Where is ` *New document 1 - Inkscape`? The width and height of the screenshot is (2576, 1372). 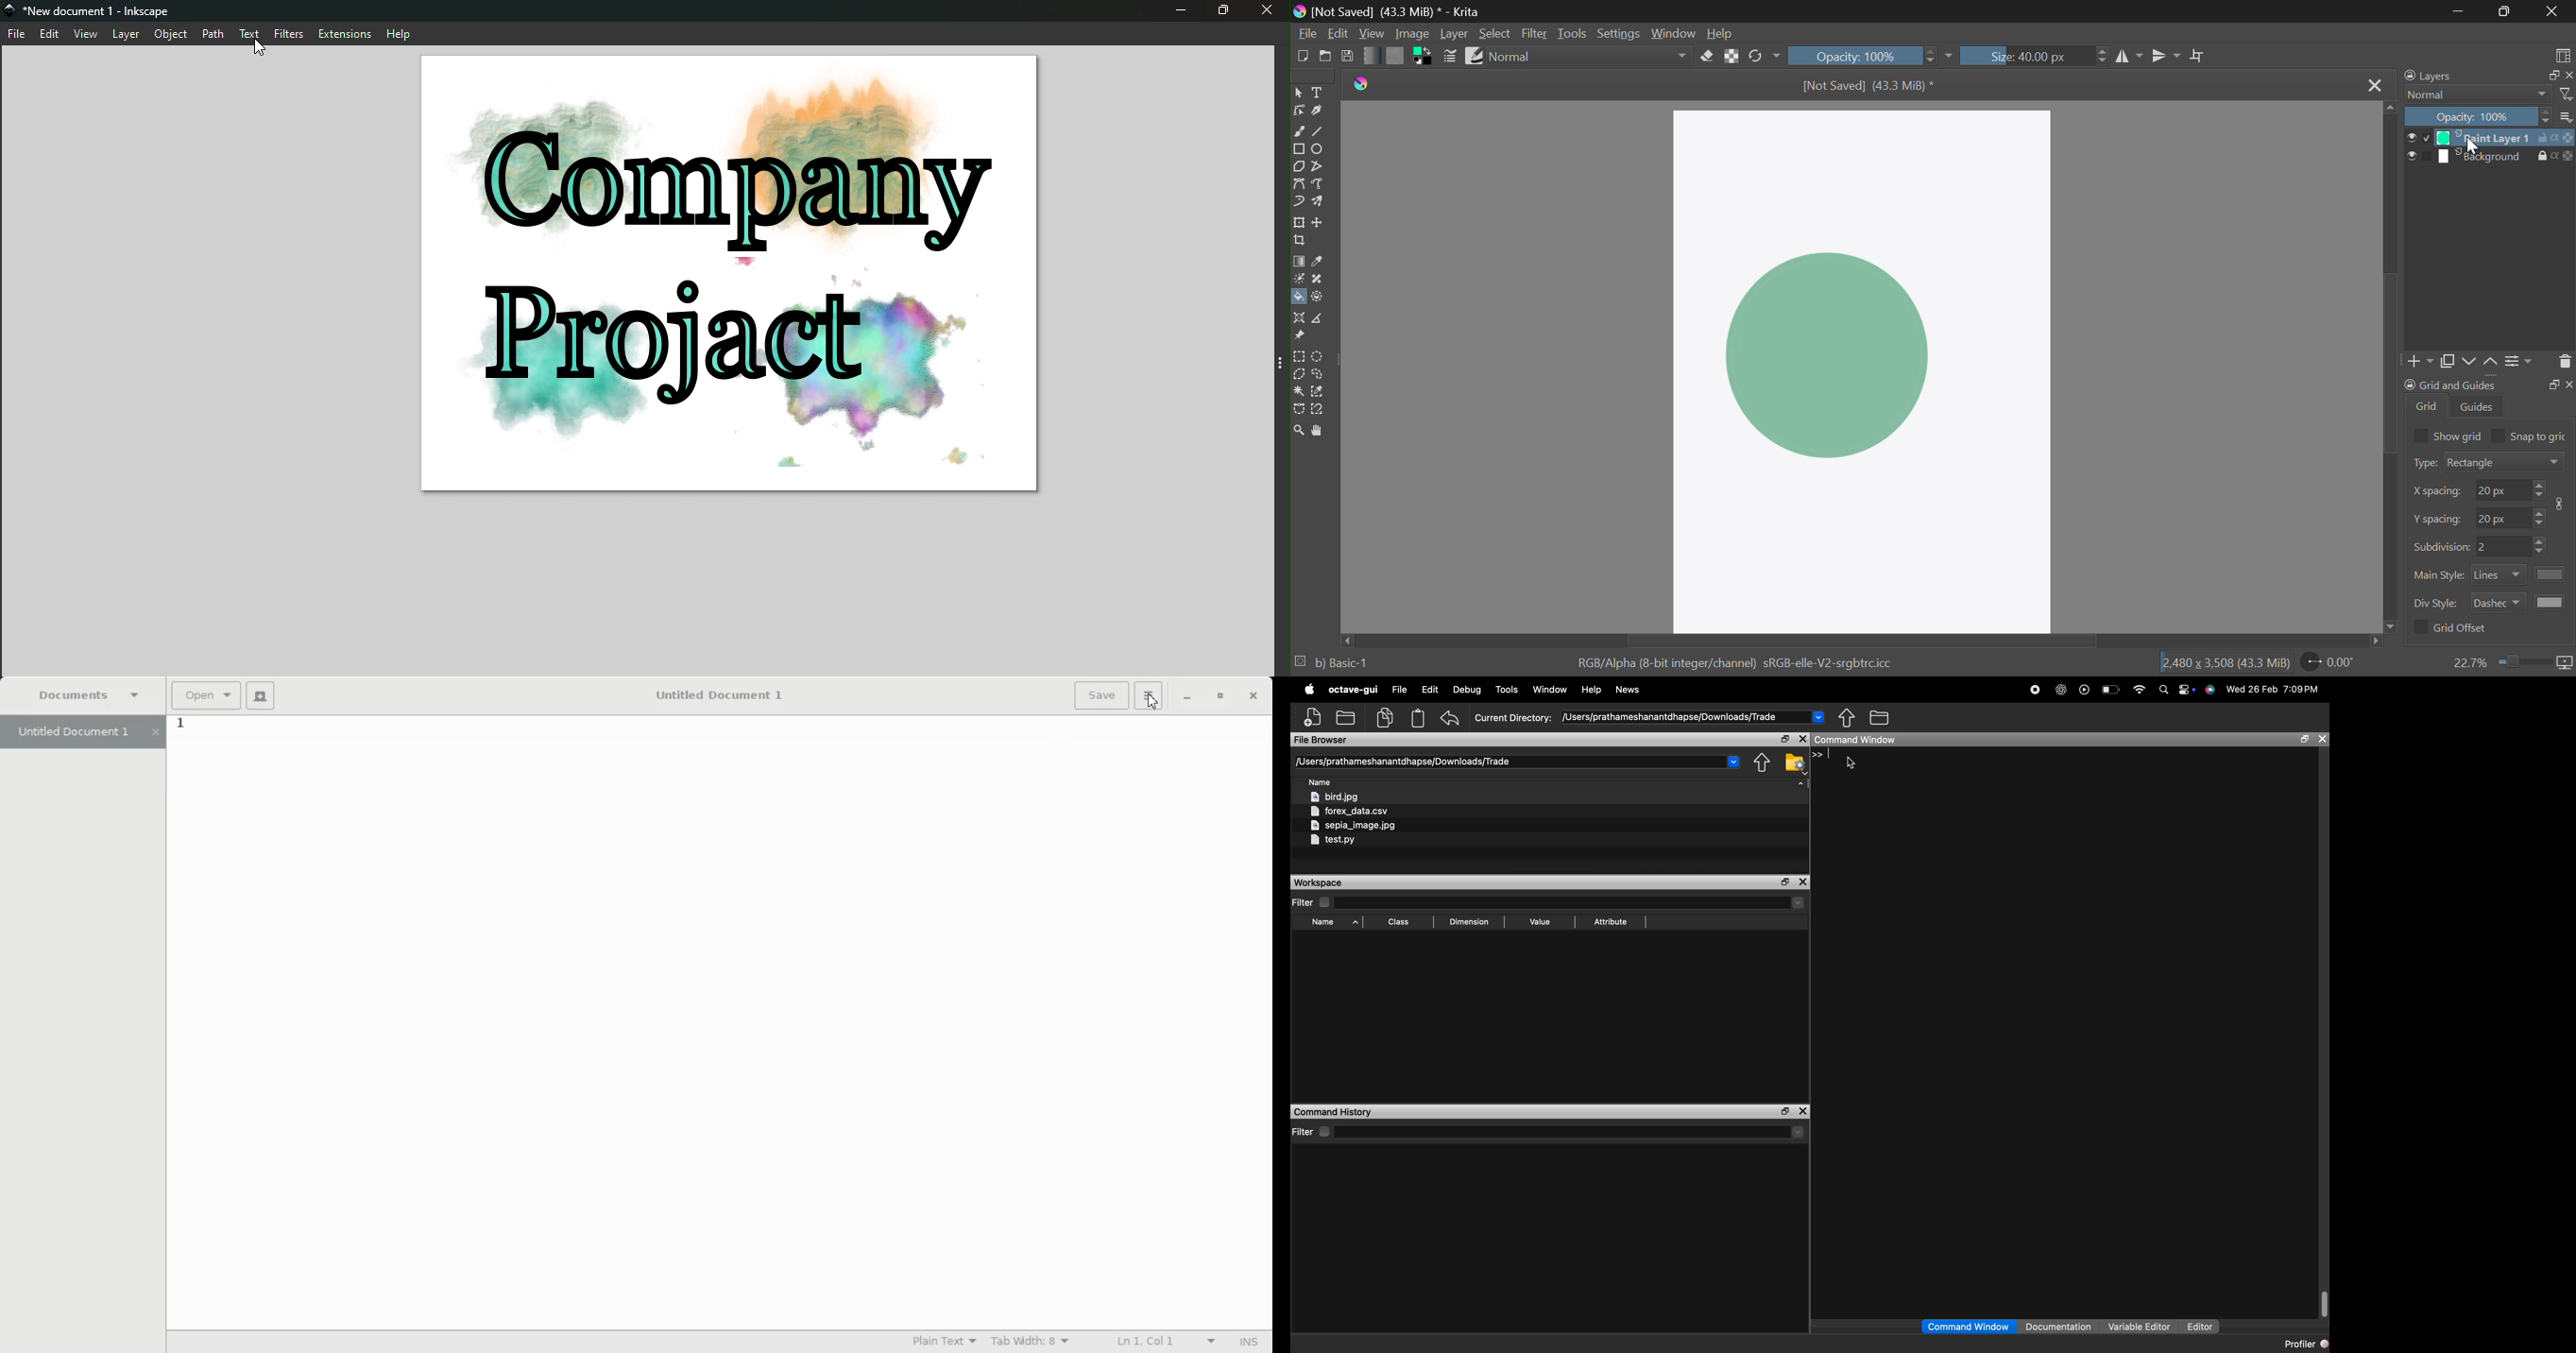
 *New document 1 - Inkscape is located at coordinates (104, 11).